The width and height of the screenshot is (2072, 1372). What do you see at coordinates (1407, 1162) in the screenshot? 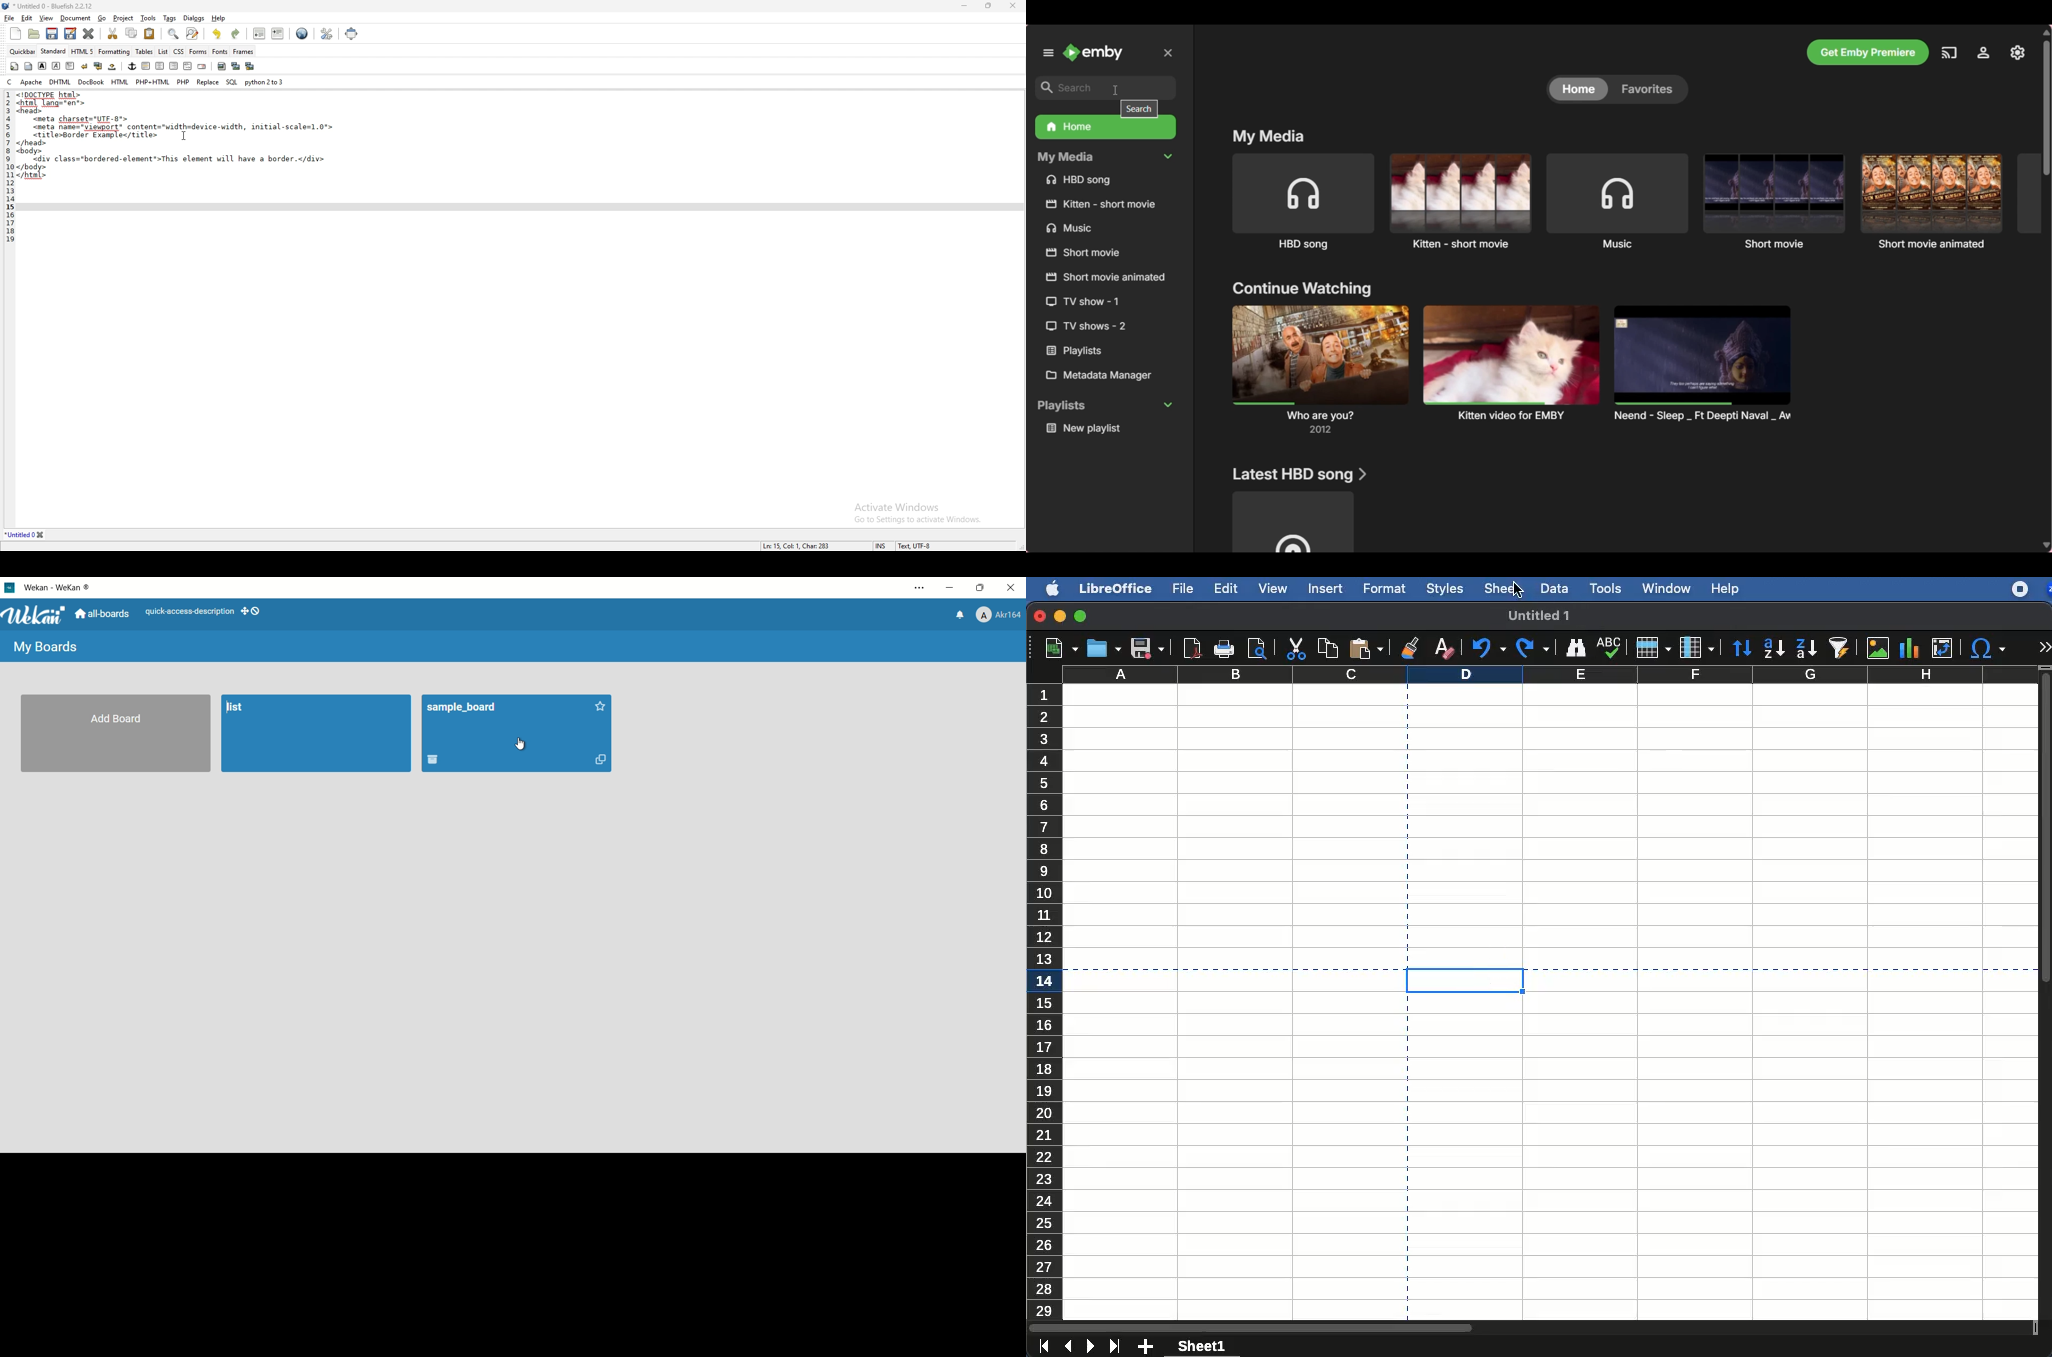
I see `page break` at bounding box center [1407, 1162].